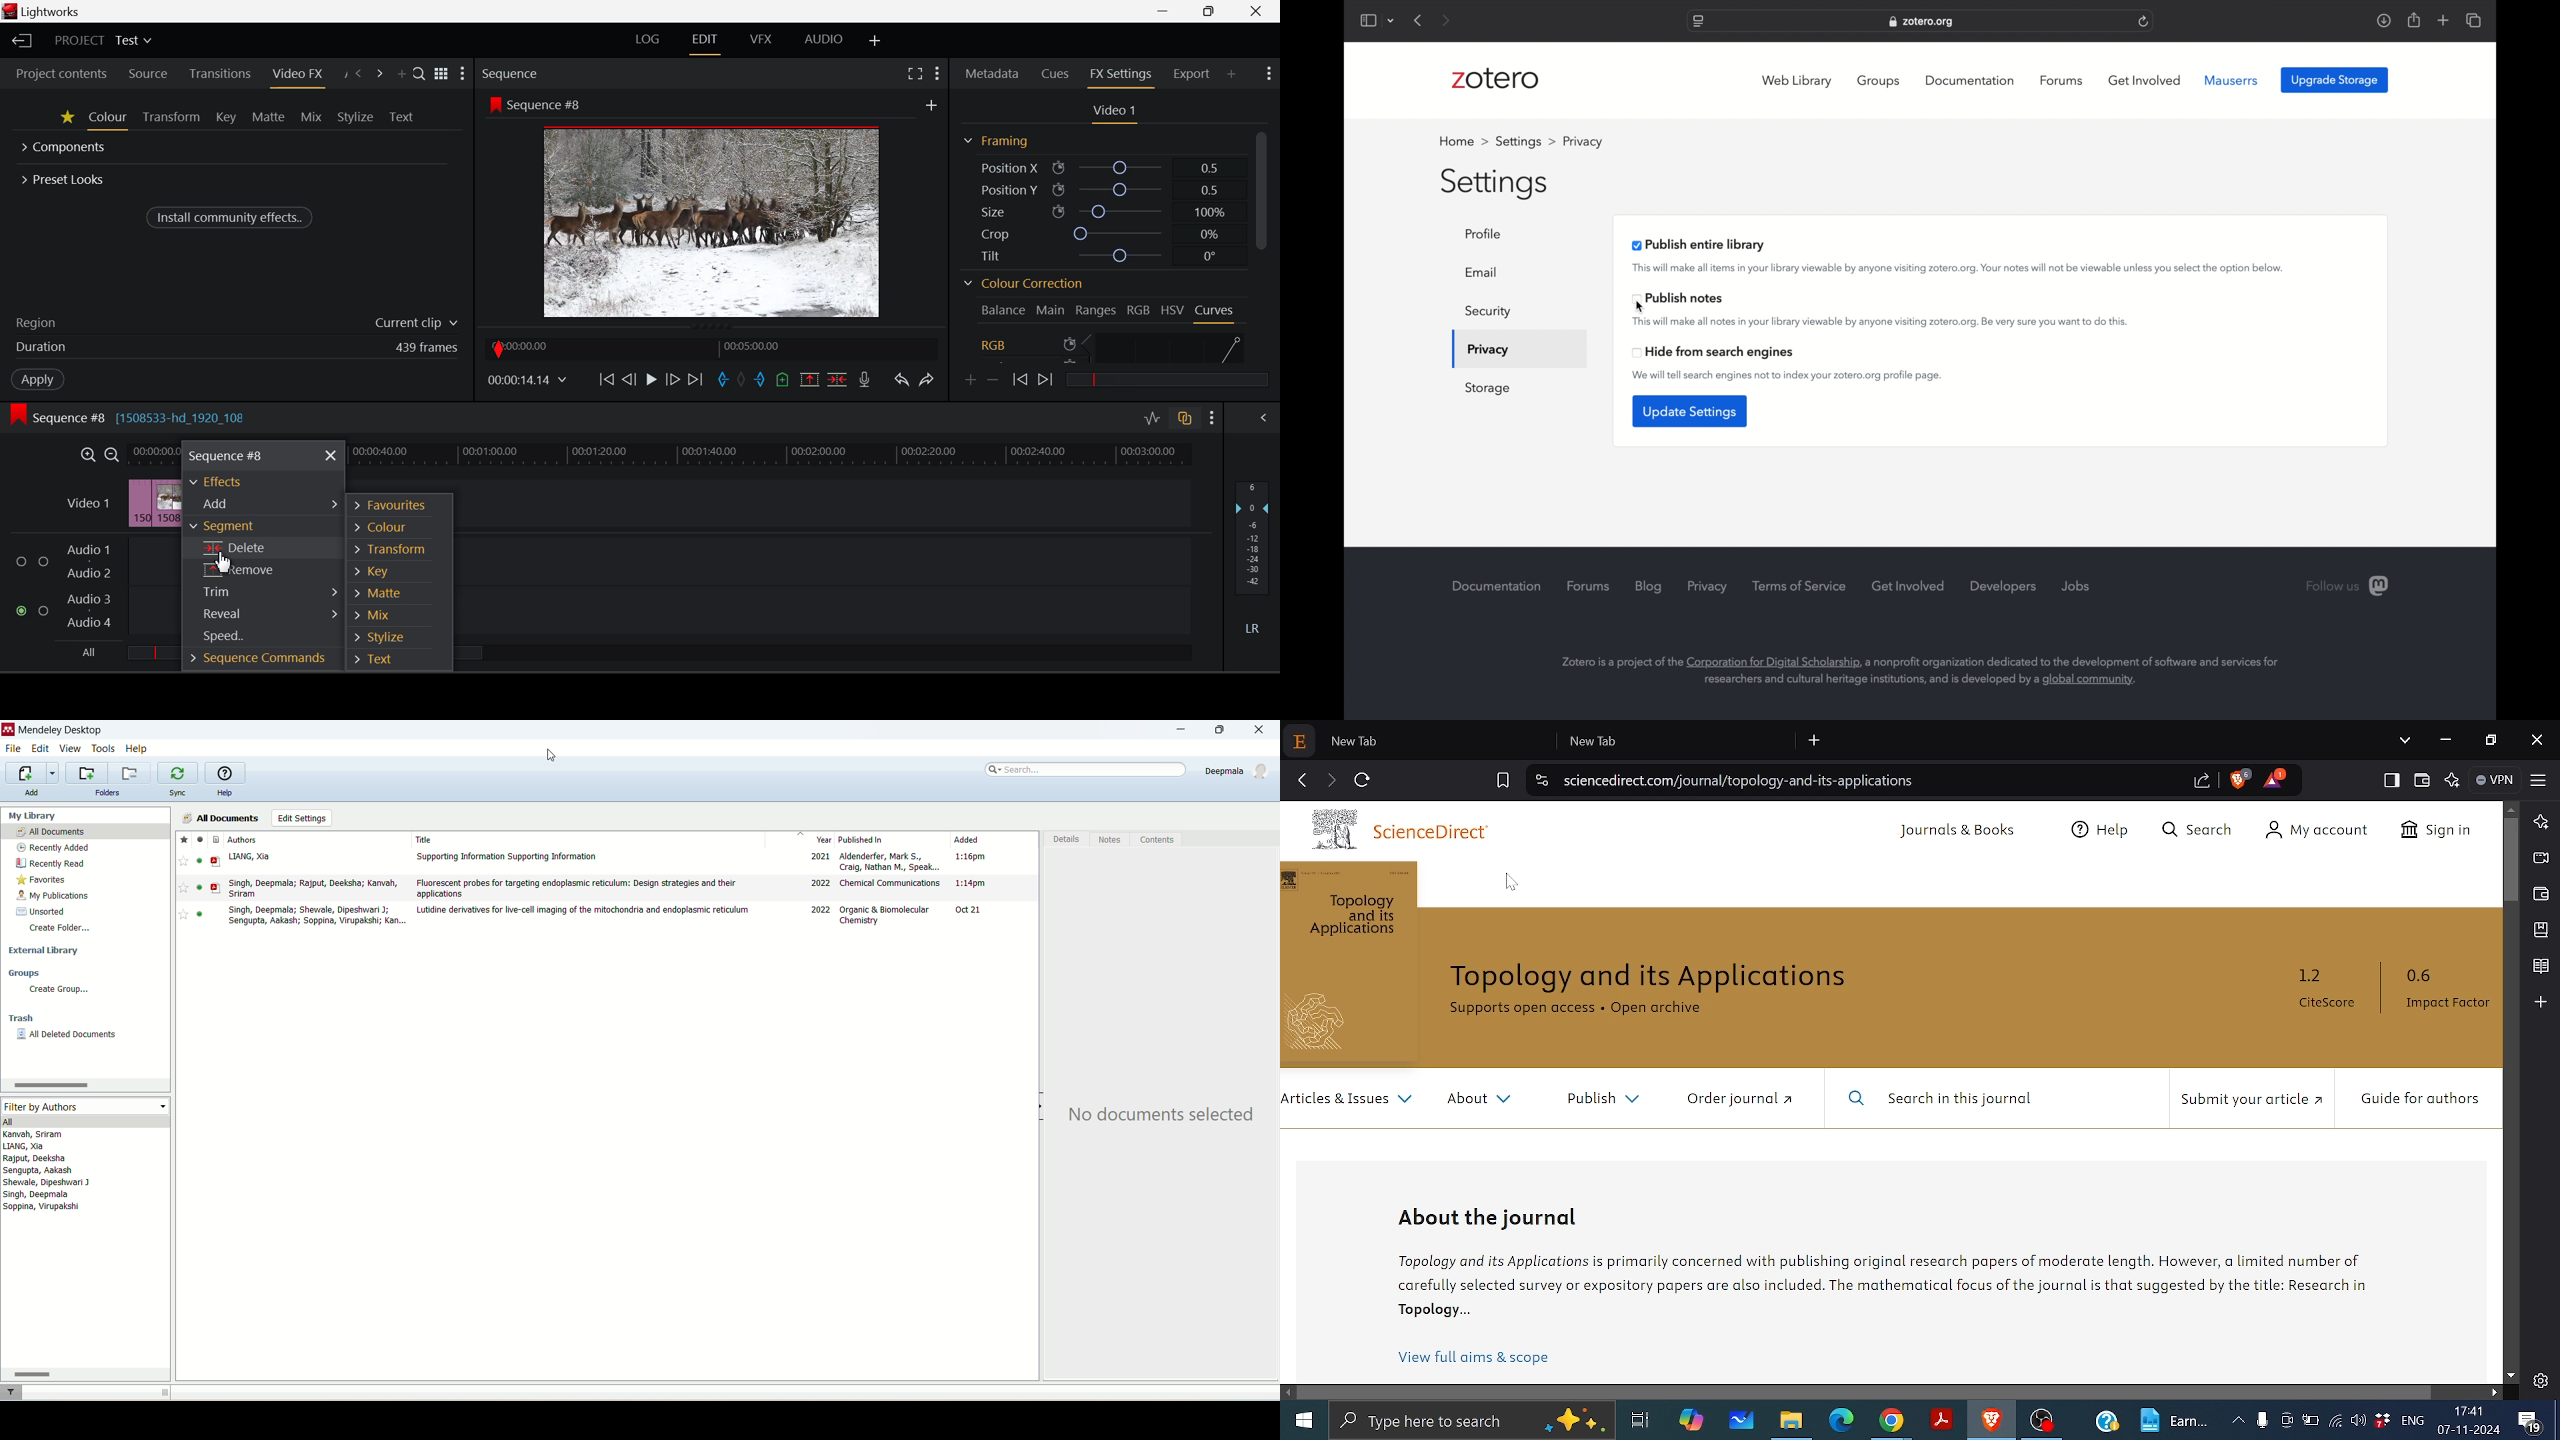 Image resolution: width=2576 pixels, height=1456 pixels. Describe the element at coordinates (227, 455) in the screenshot. I see `Sequence #8 Menu` at that location.